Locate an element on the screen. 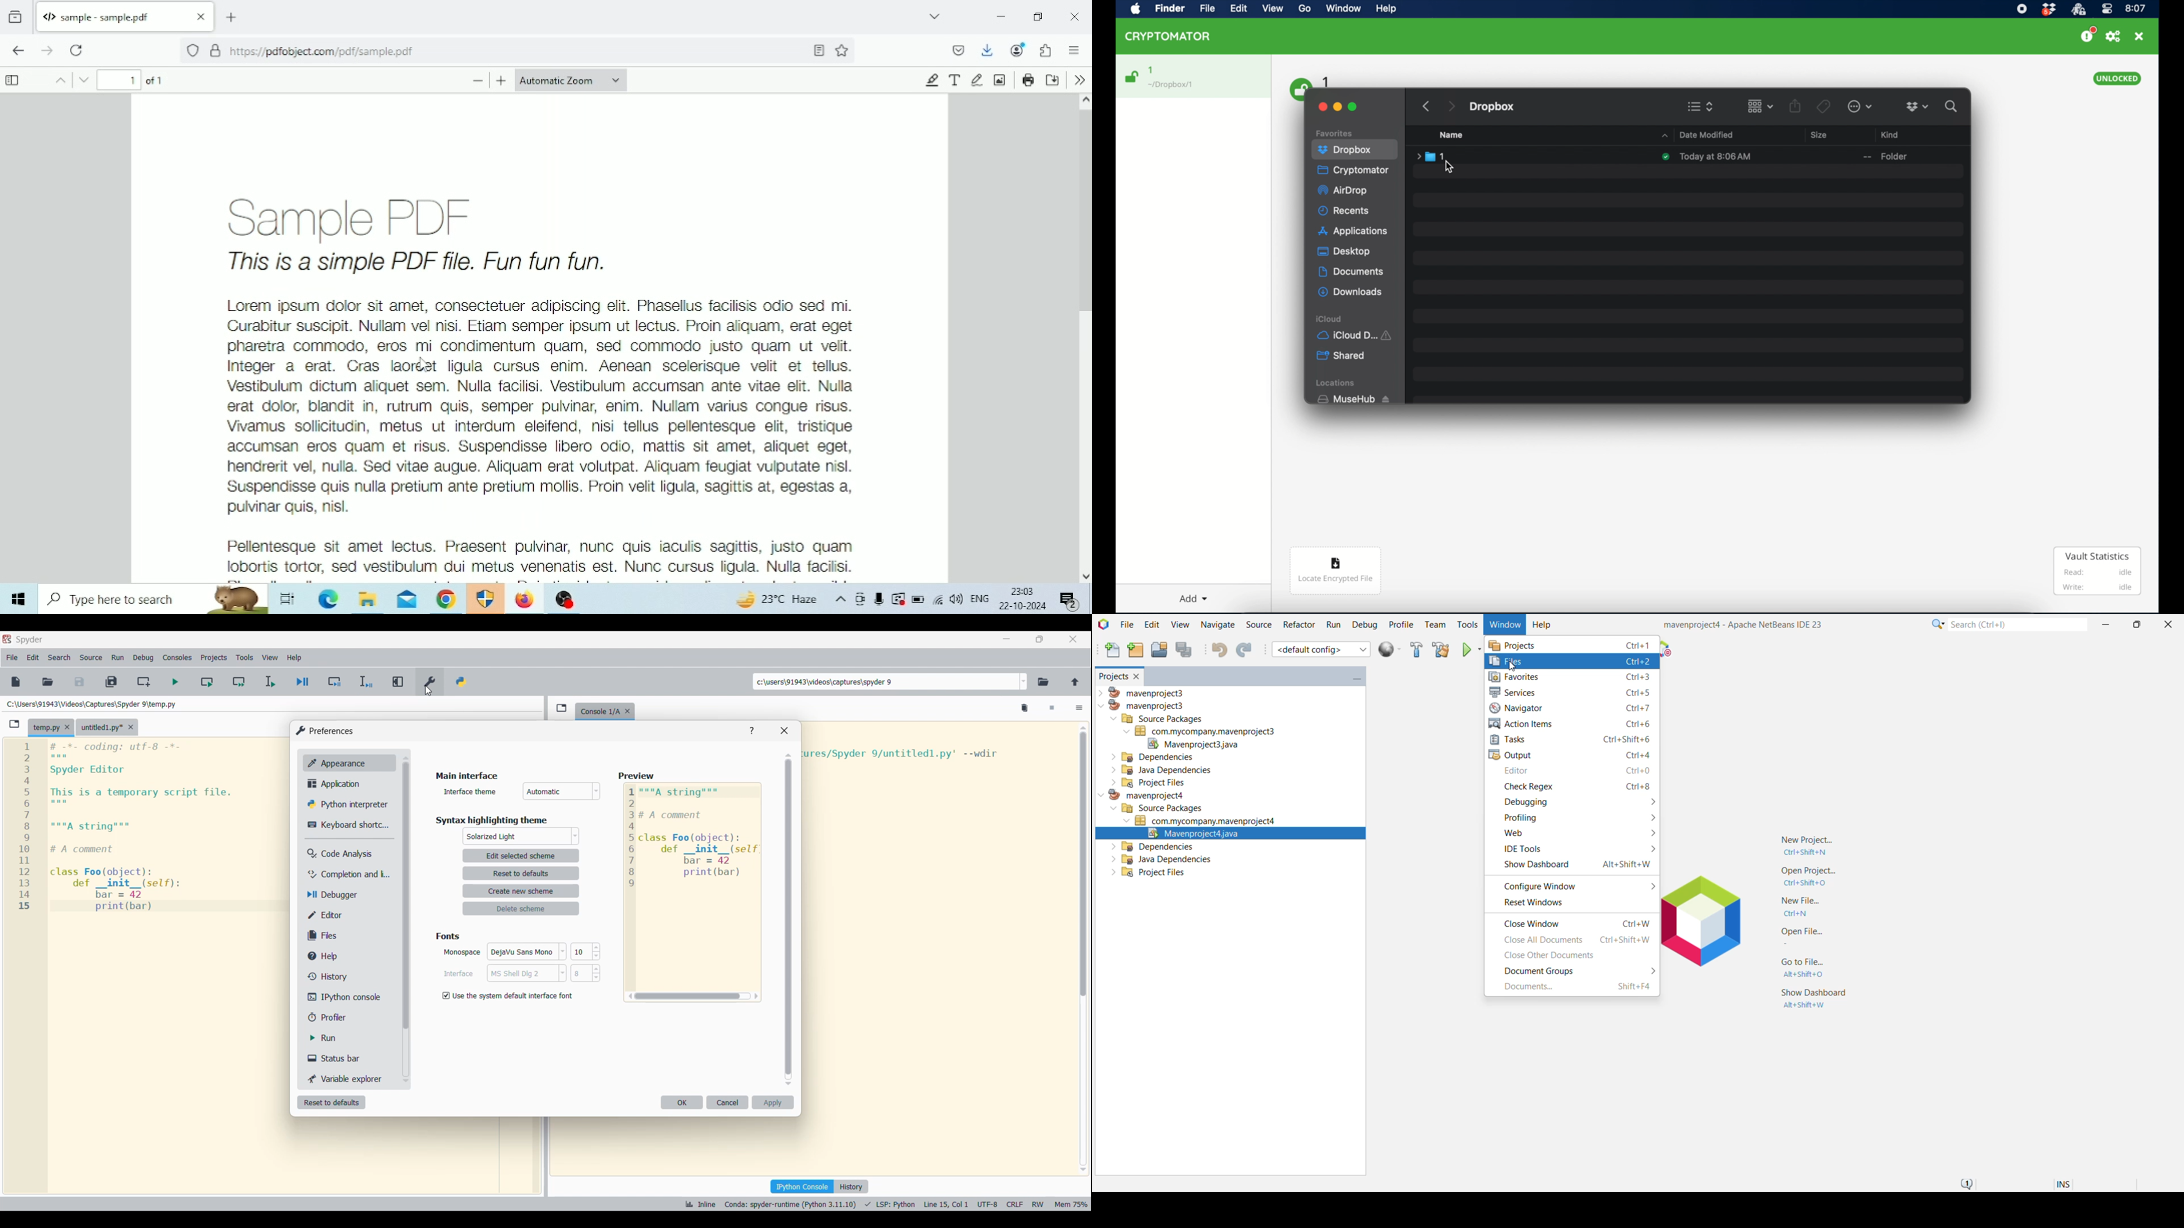  Run menu is located at coordinates (118, 658).